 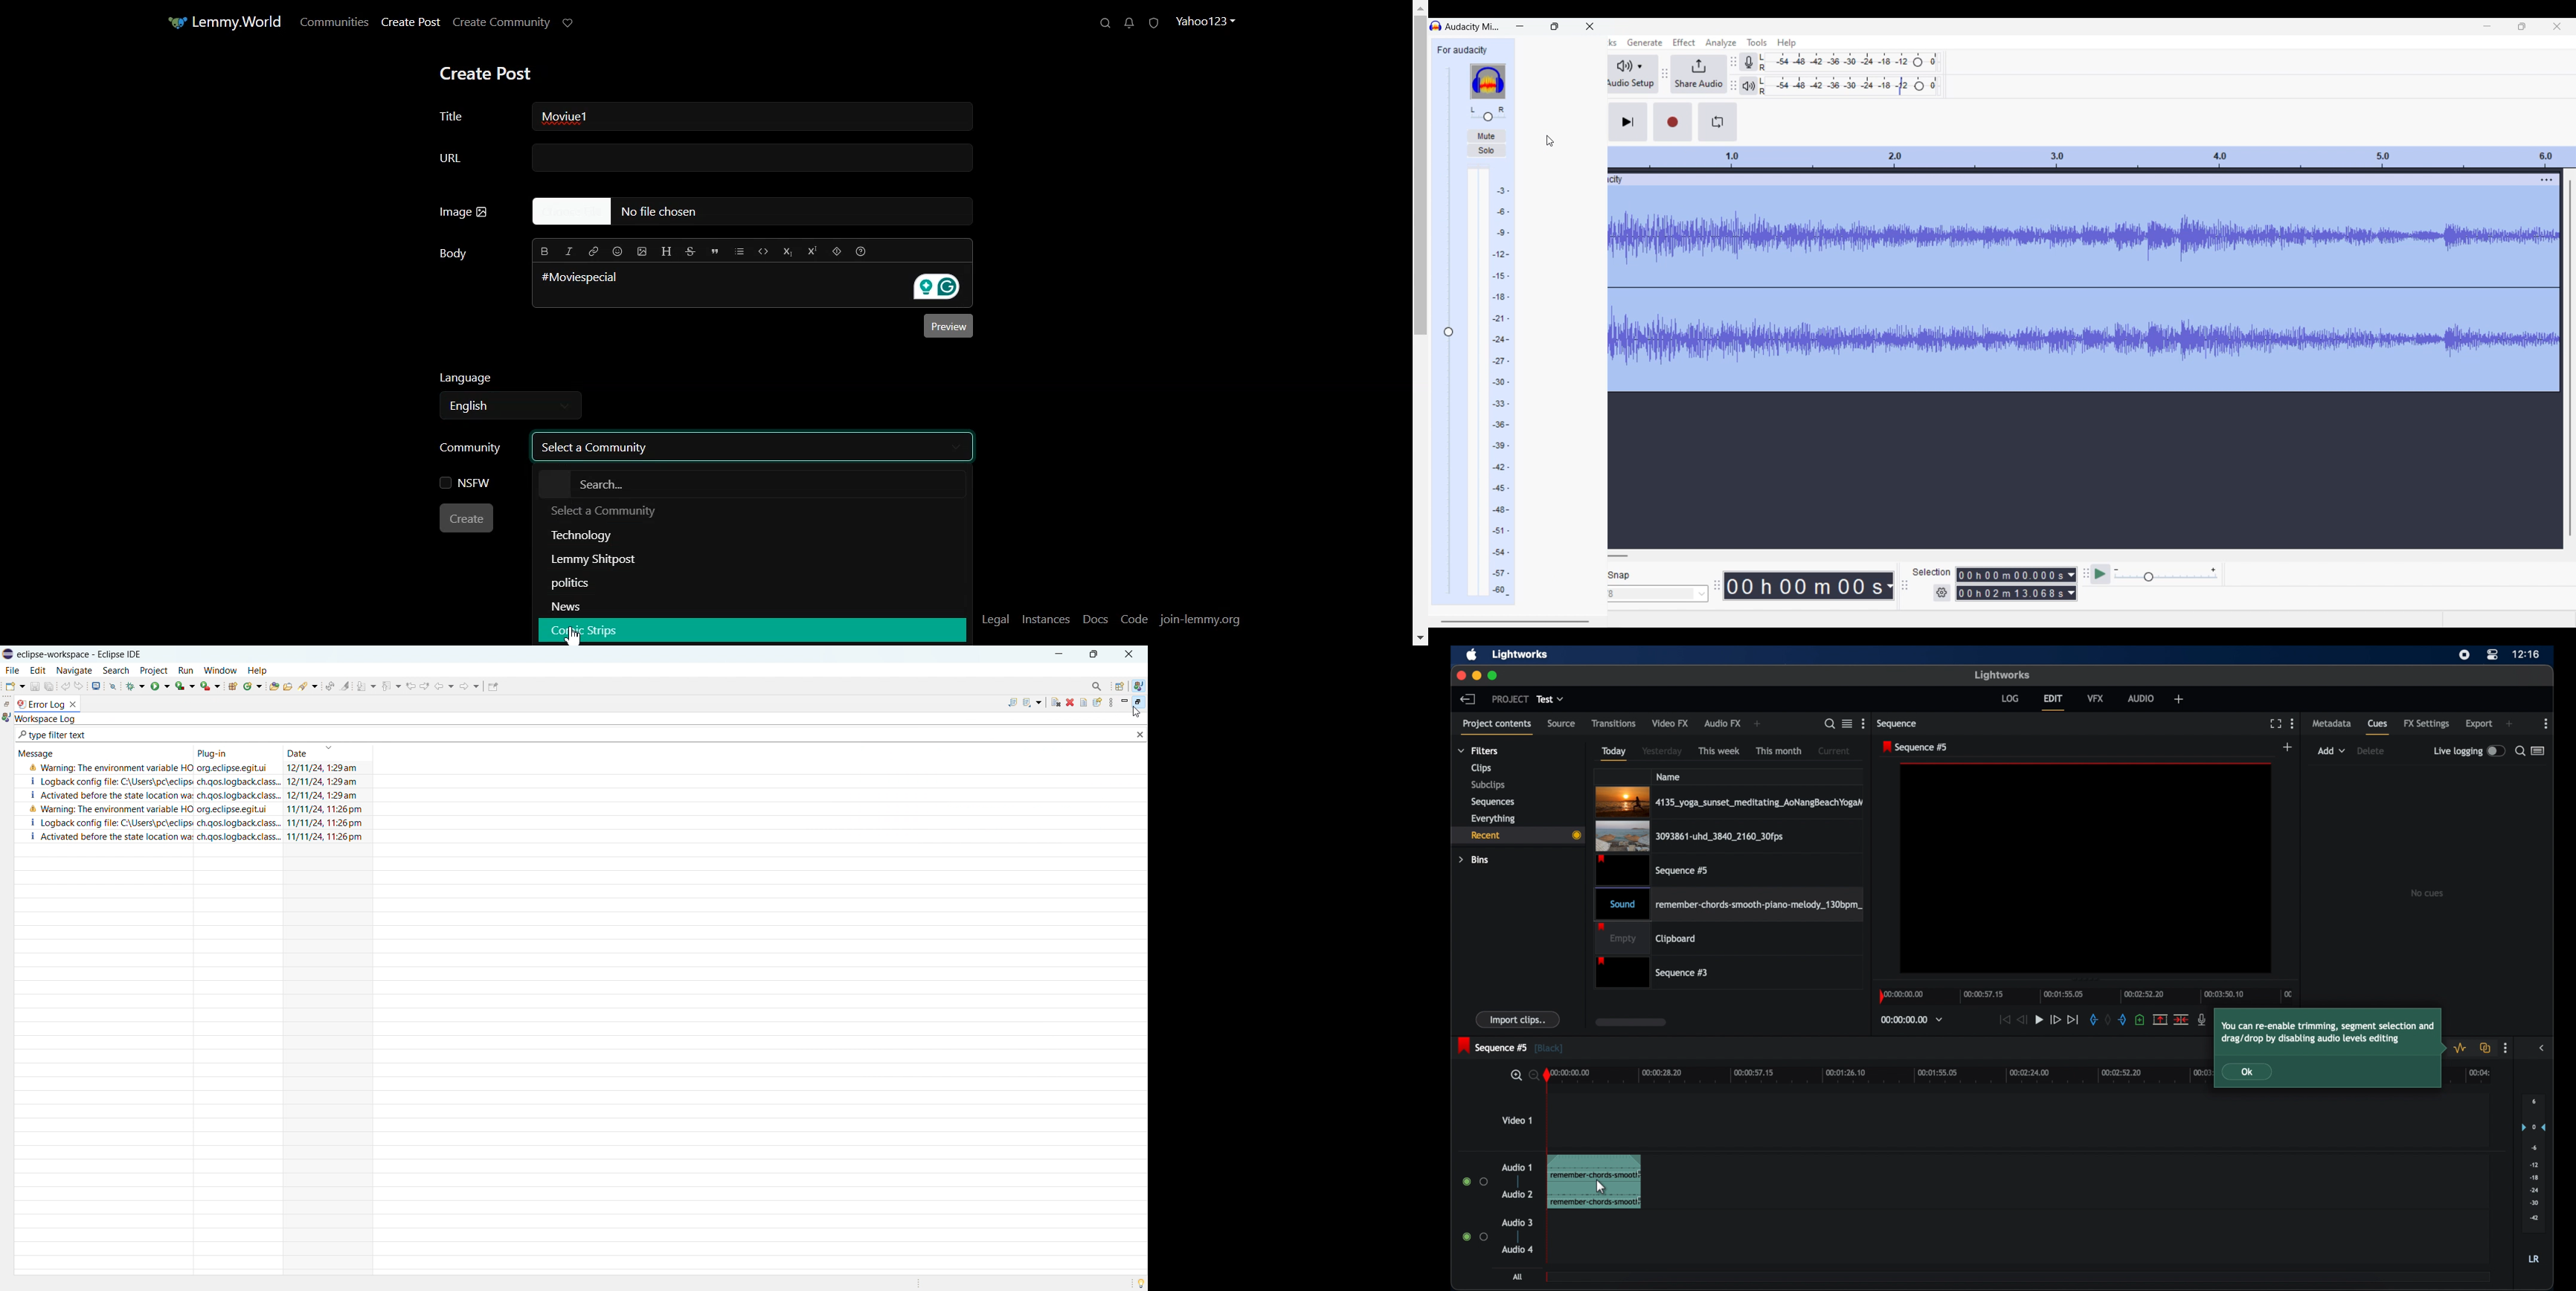 What do you see at coordinates (568, 23) in the screenshot?
I see `Support Limmy` at bounding box center [568, 23].